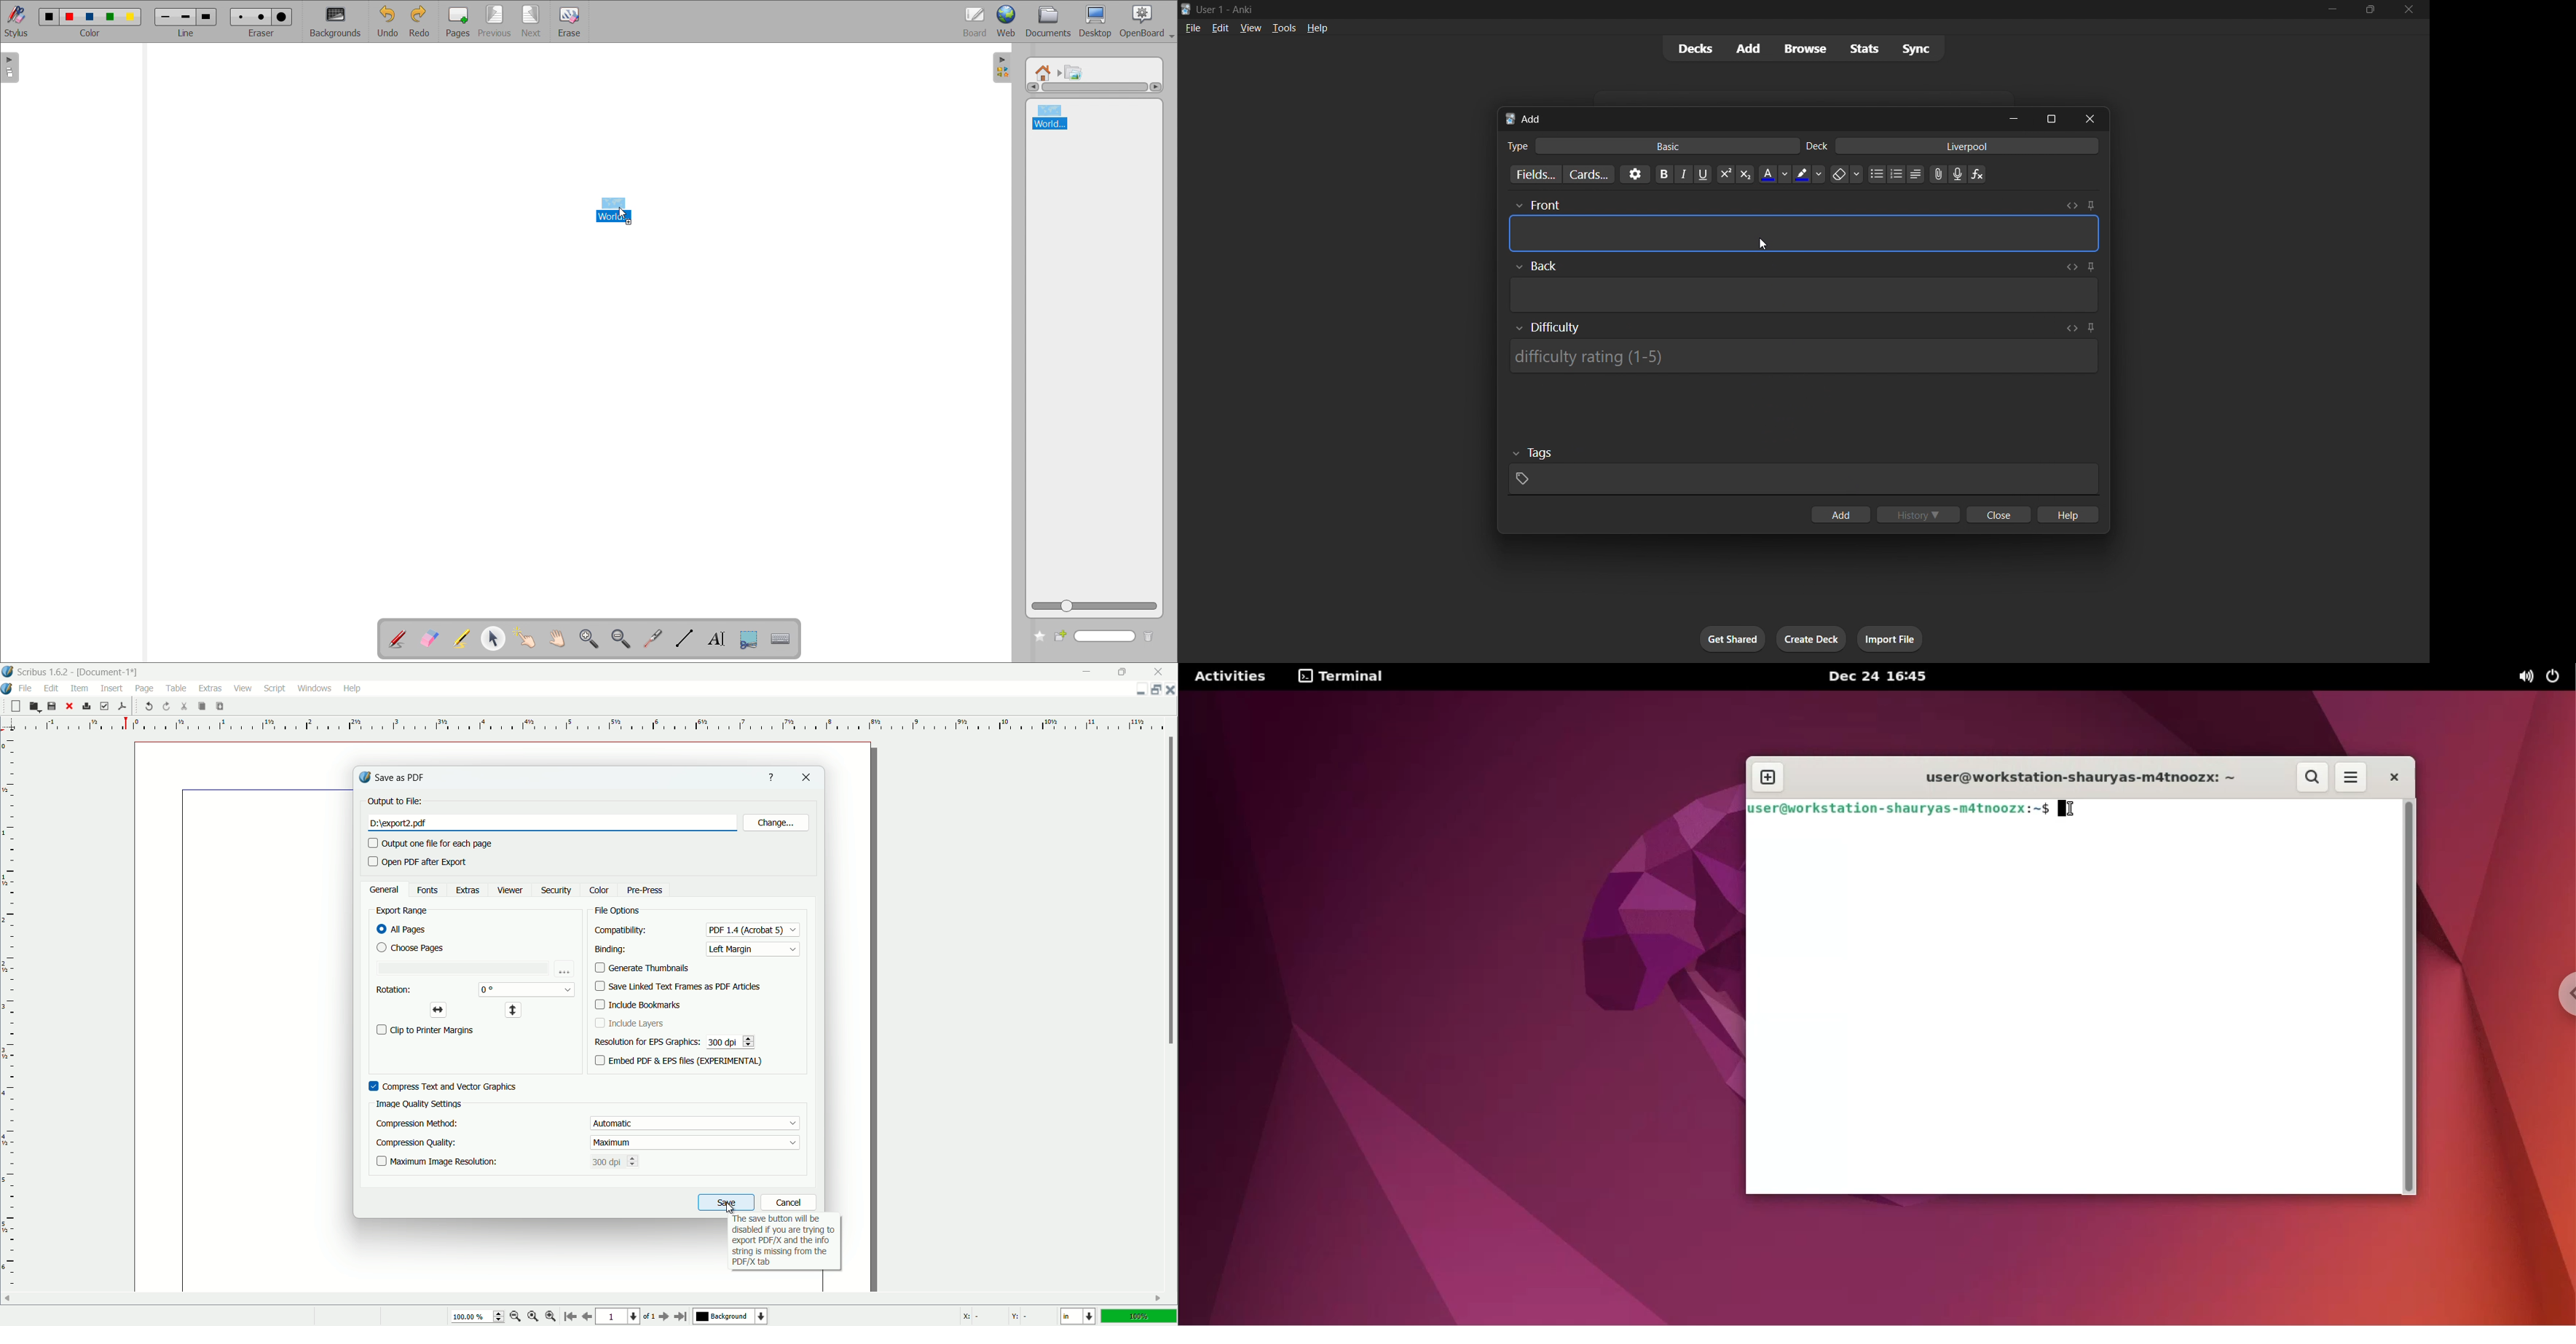 This screenshot has height=1344, width=2576. I want to click on edit, so click(1221, 27).